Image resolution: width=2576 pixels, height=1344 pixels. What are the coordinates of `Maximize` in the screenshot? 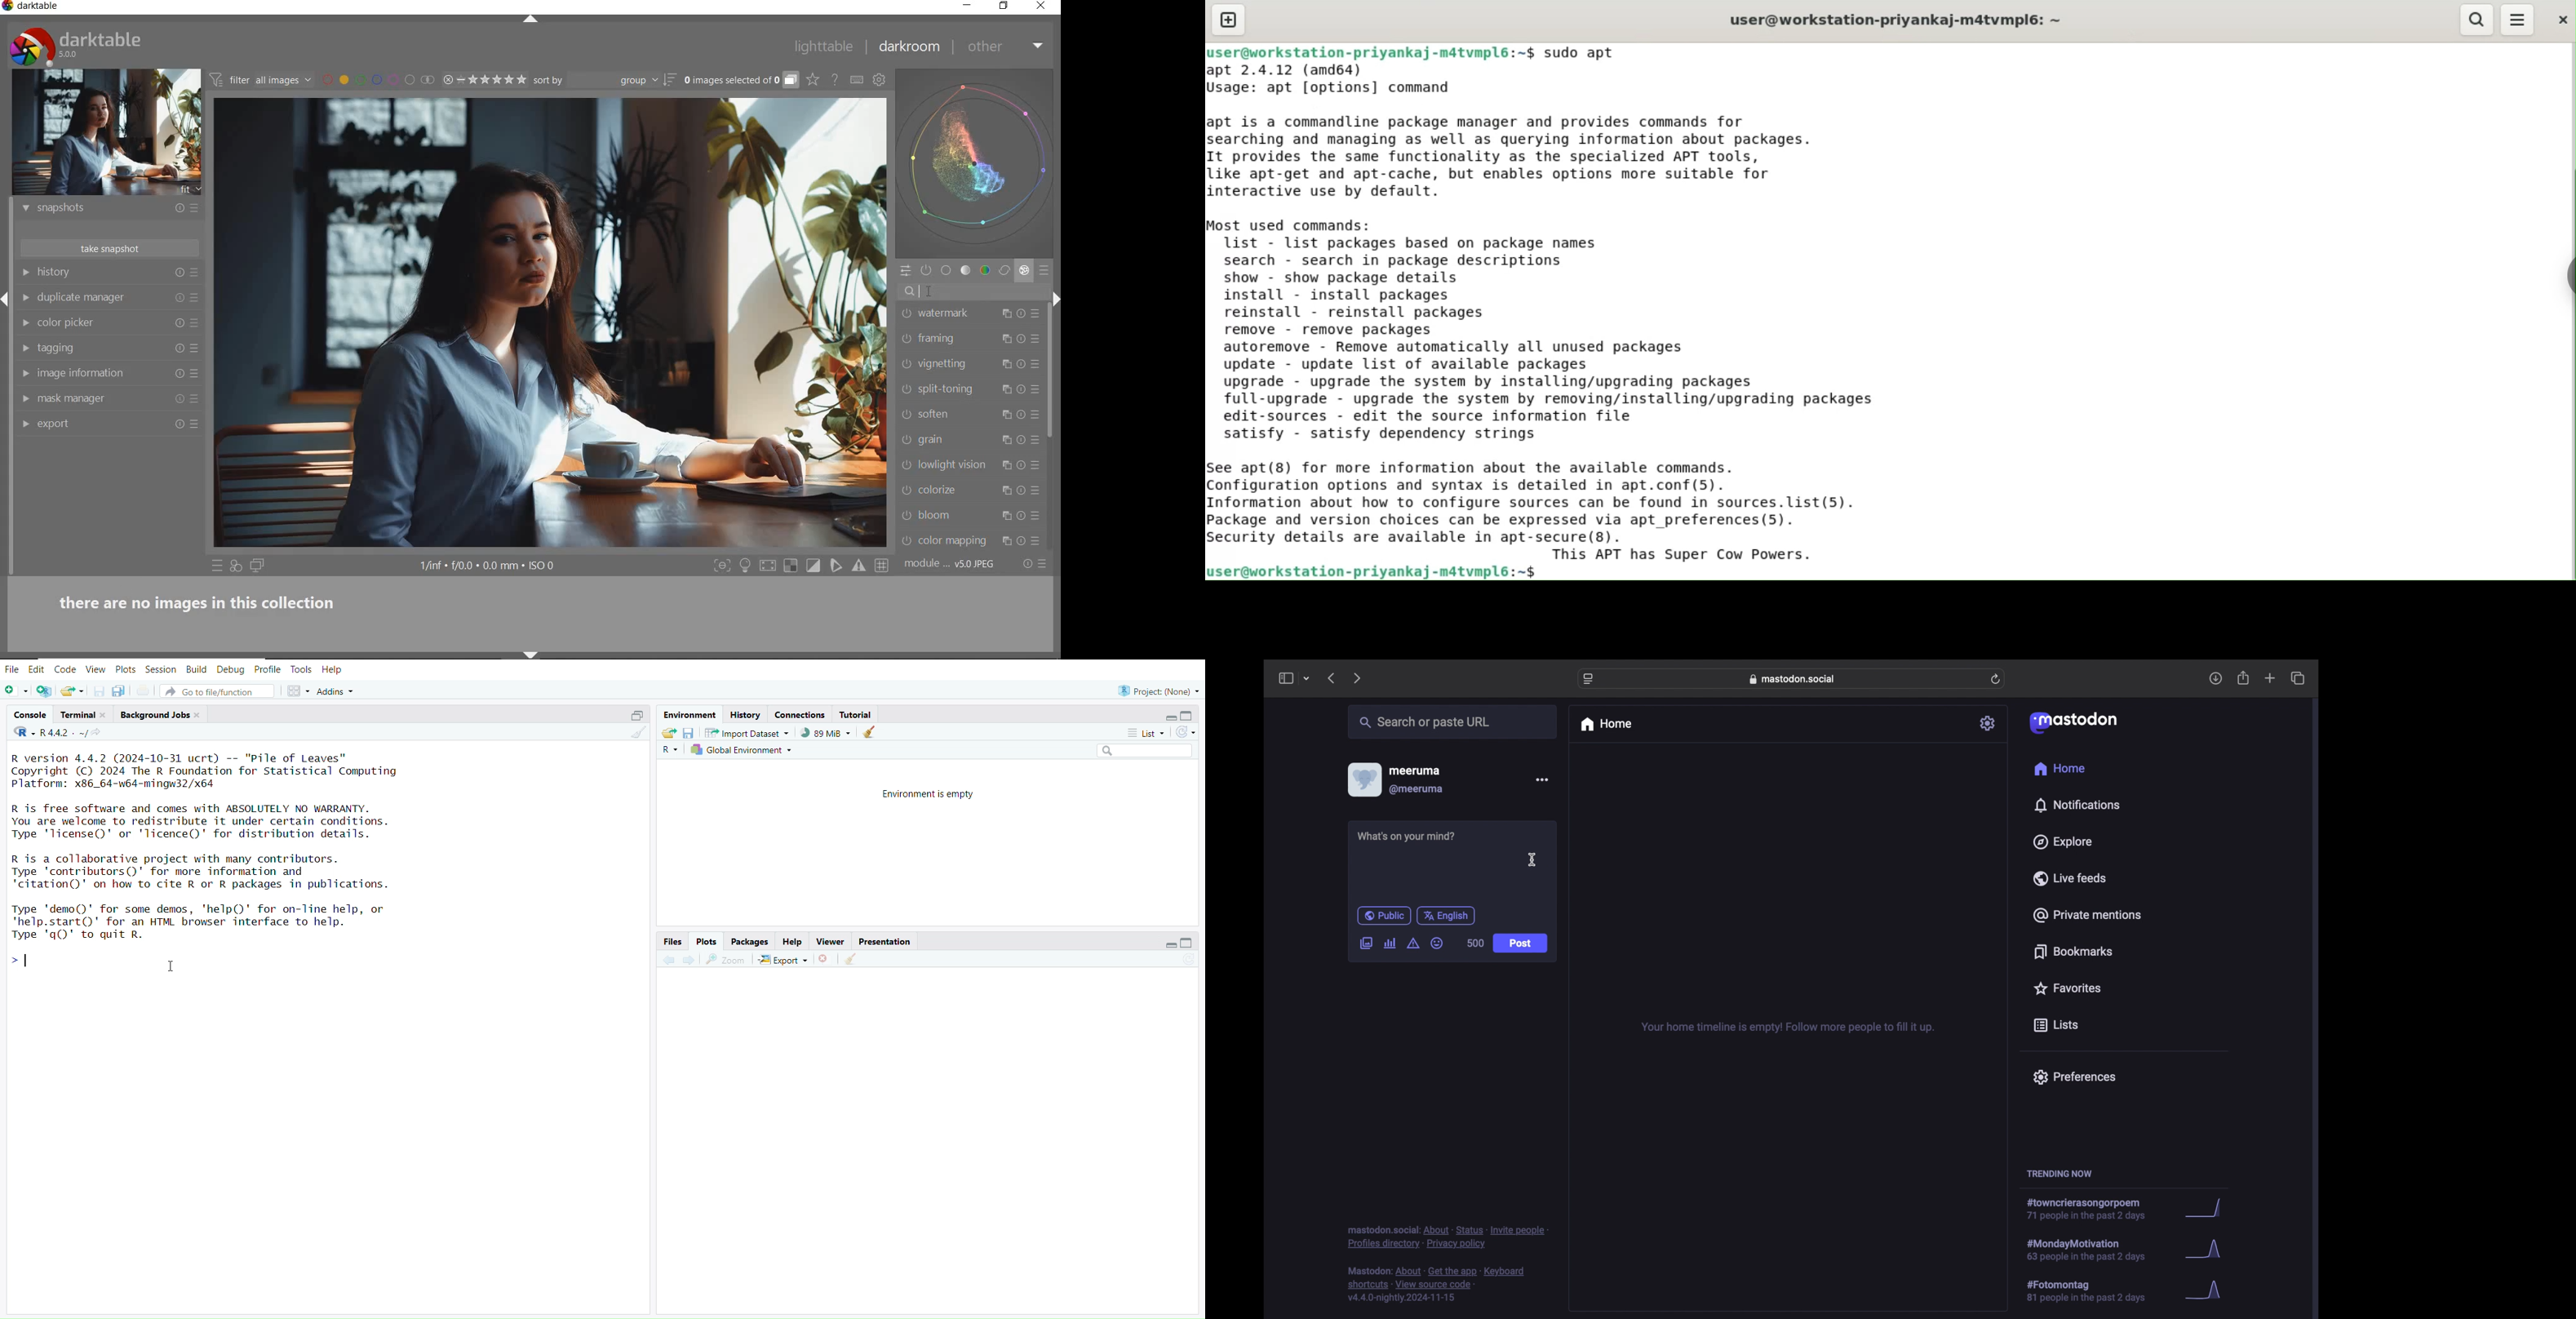 It's located at (634, 717).